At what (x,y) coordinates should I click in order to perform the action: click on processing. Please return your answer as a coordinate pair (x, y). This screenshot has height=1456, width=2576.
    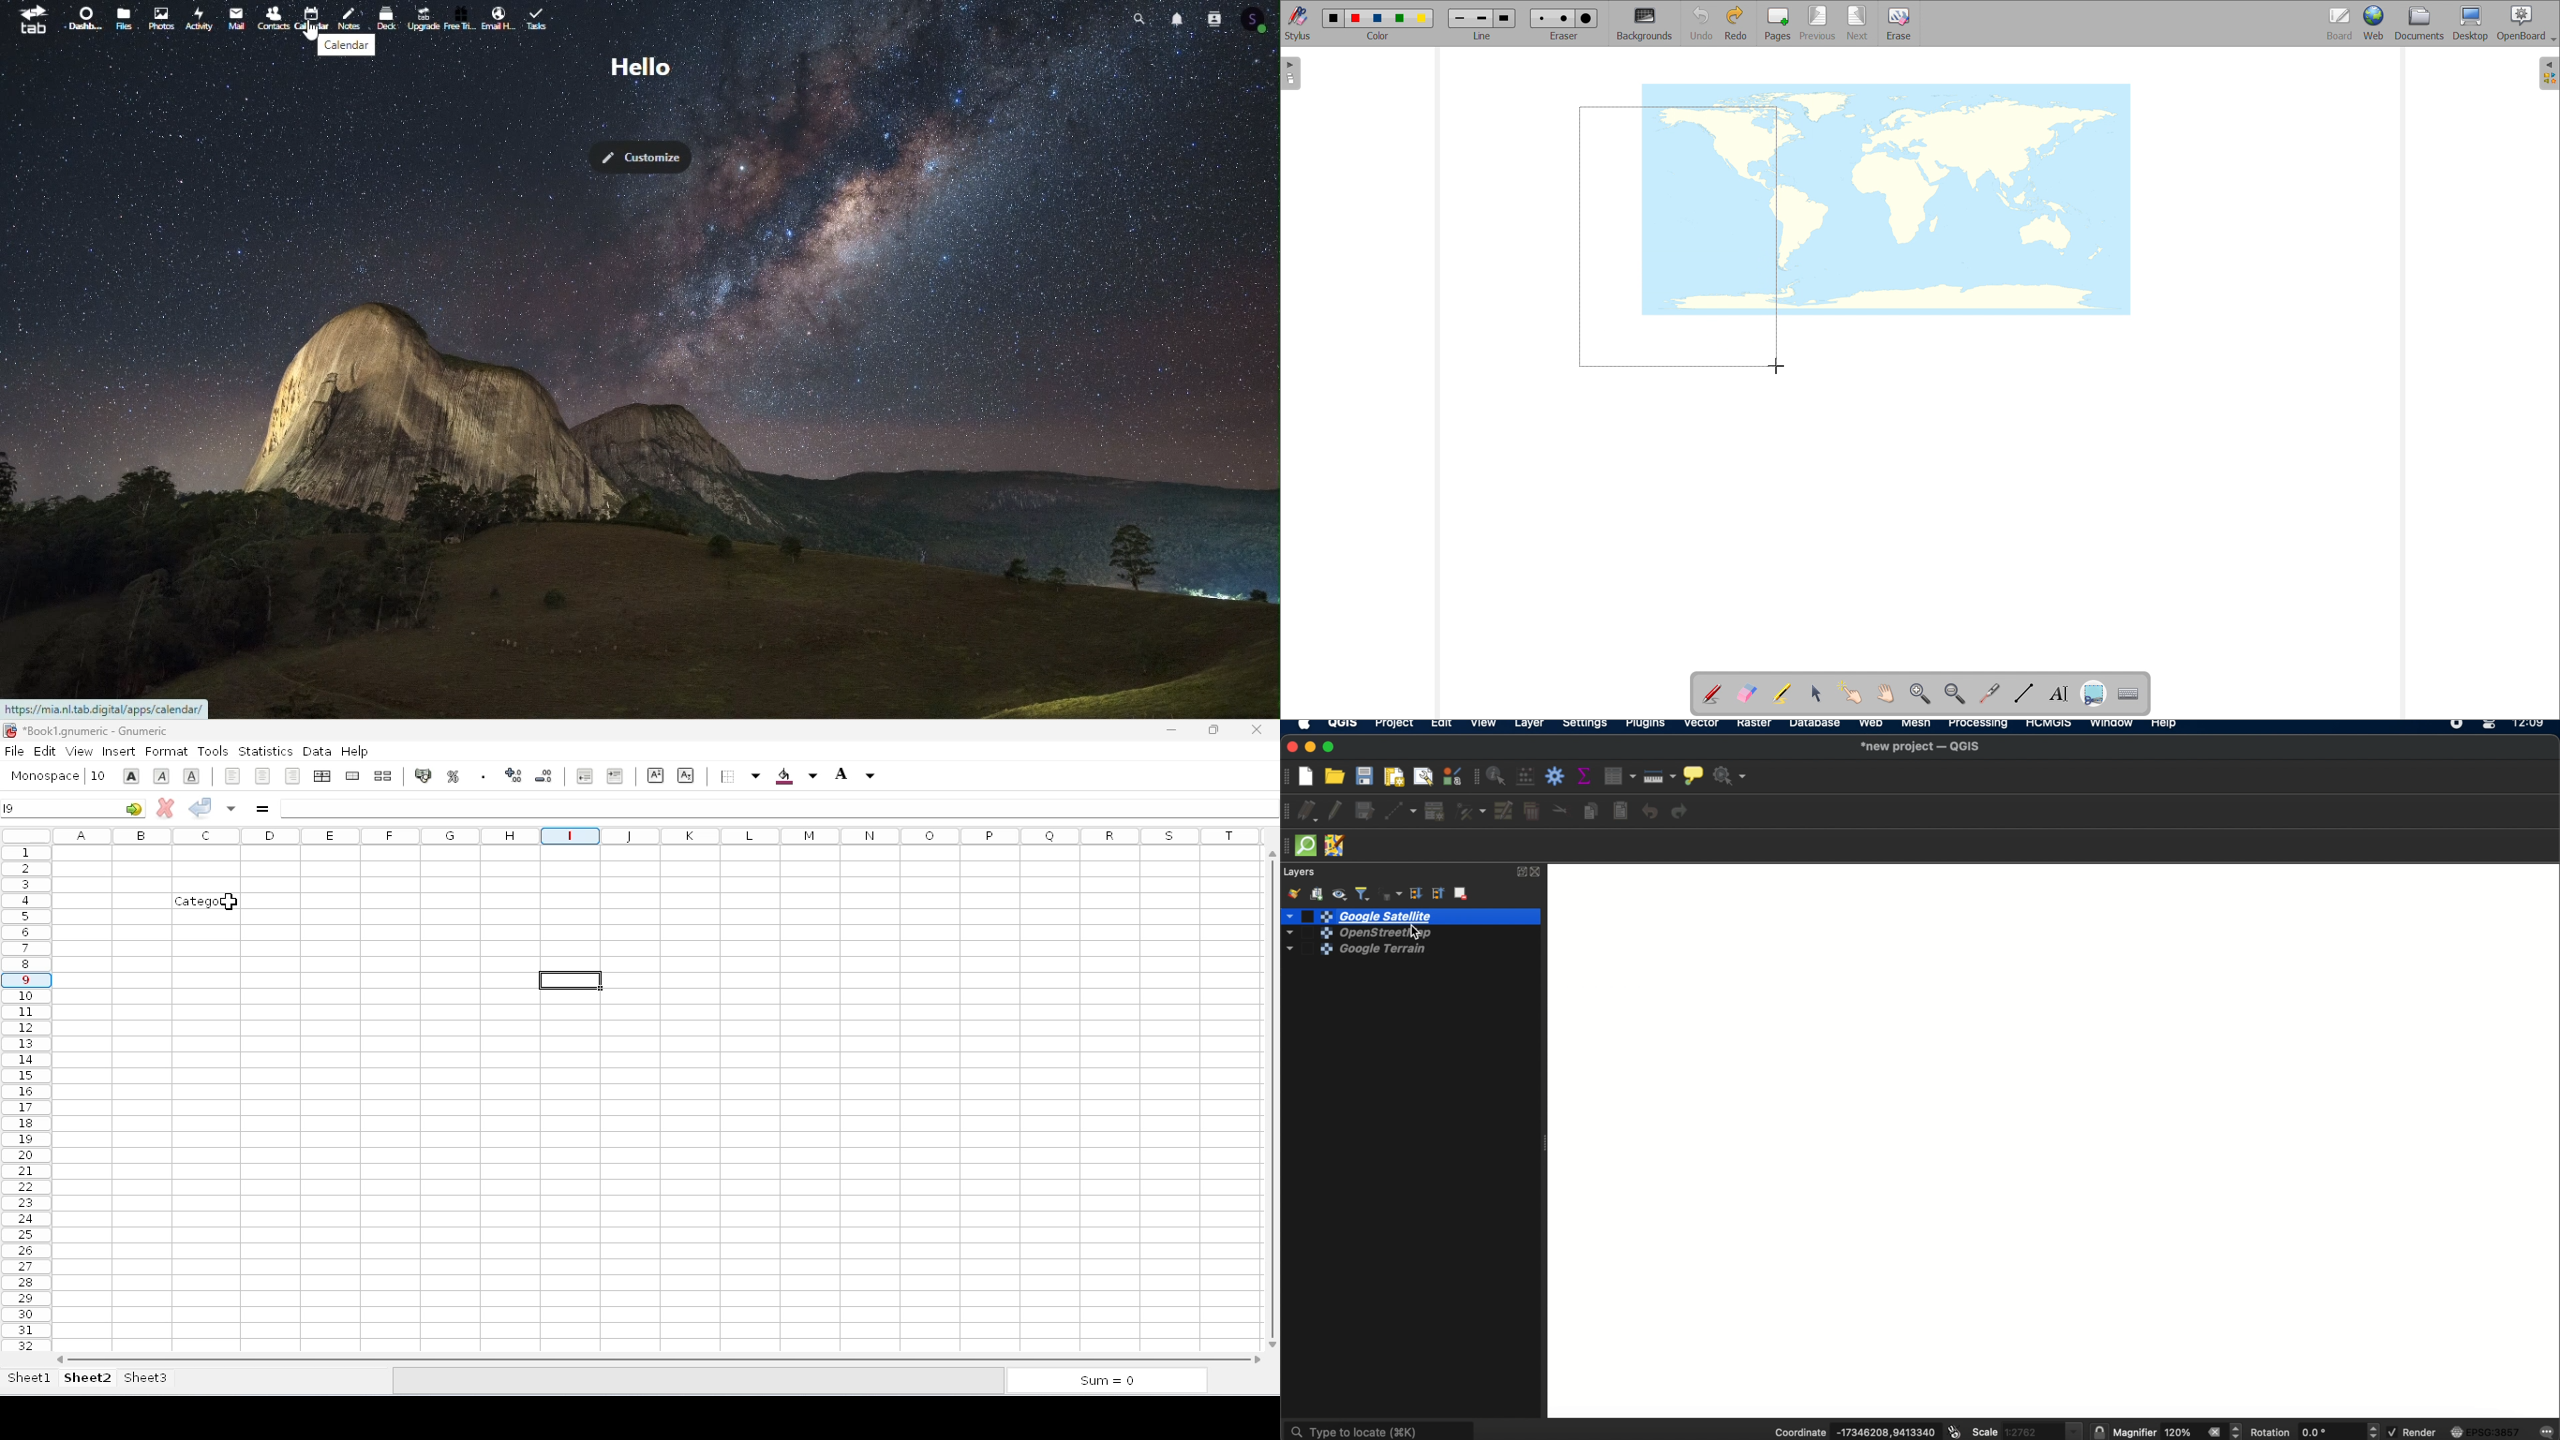
    Looking at the image, I should click on (1979, 725).